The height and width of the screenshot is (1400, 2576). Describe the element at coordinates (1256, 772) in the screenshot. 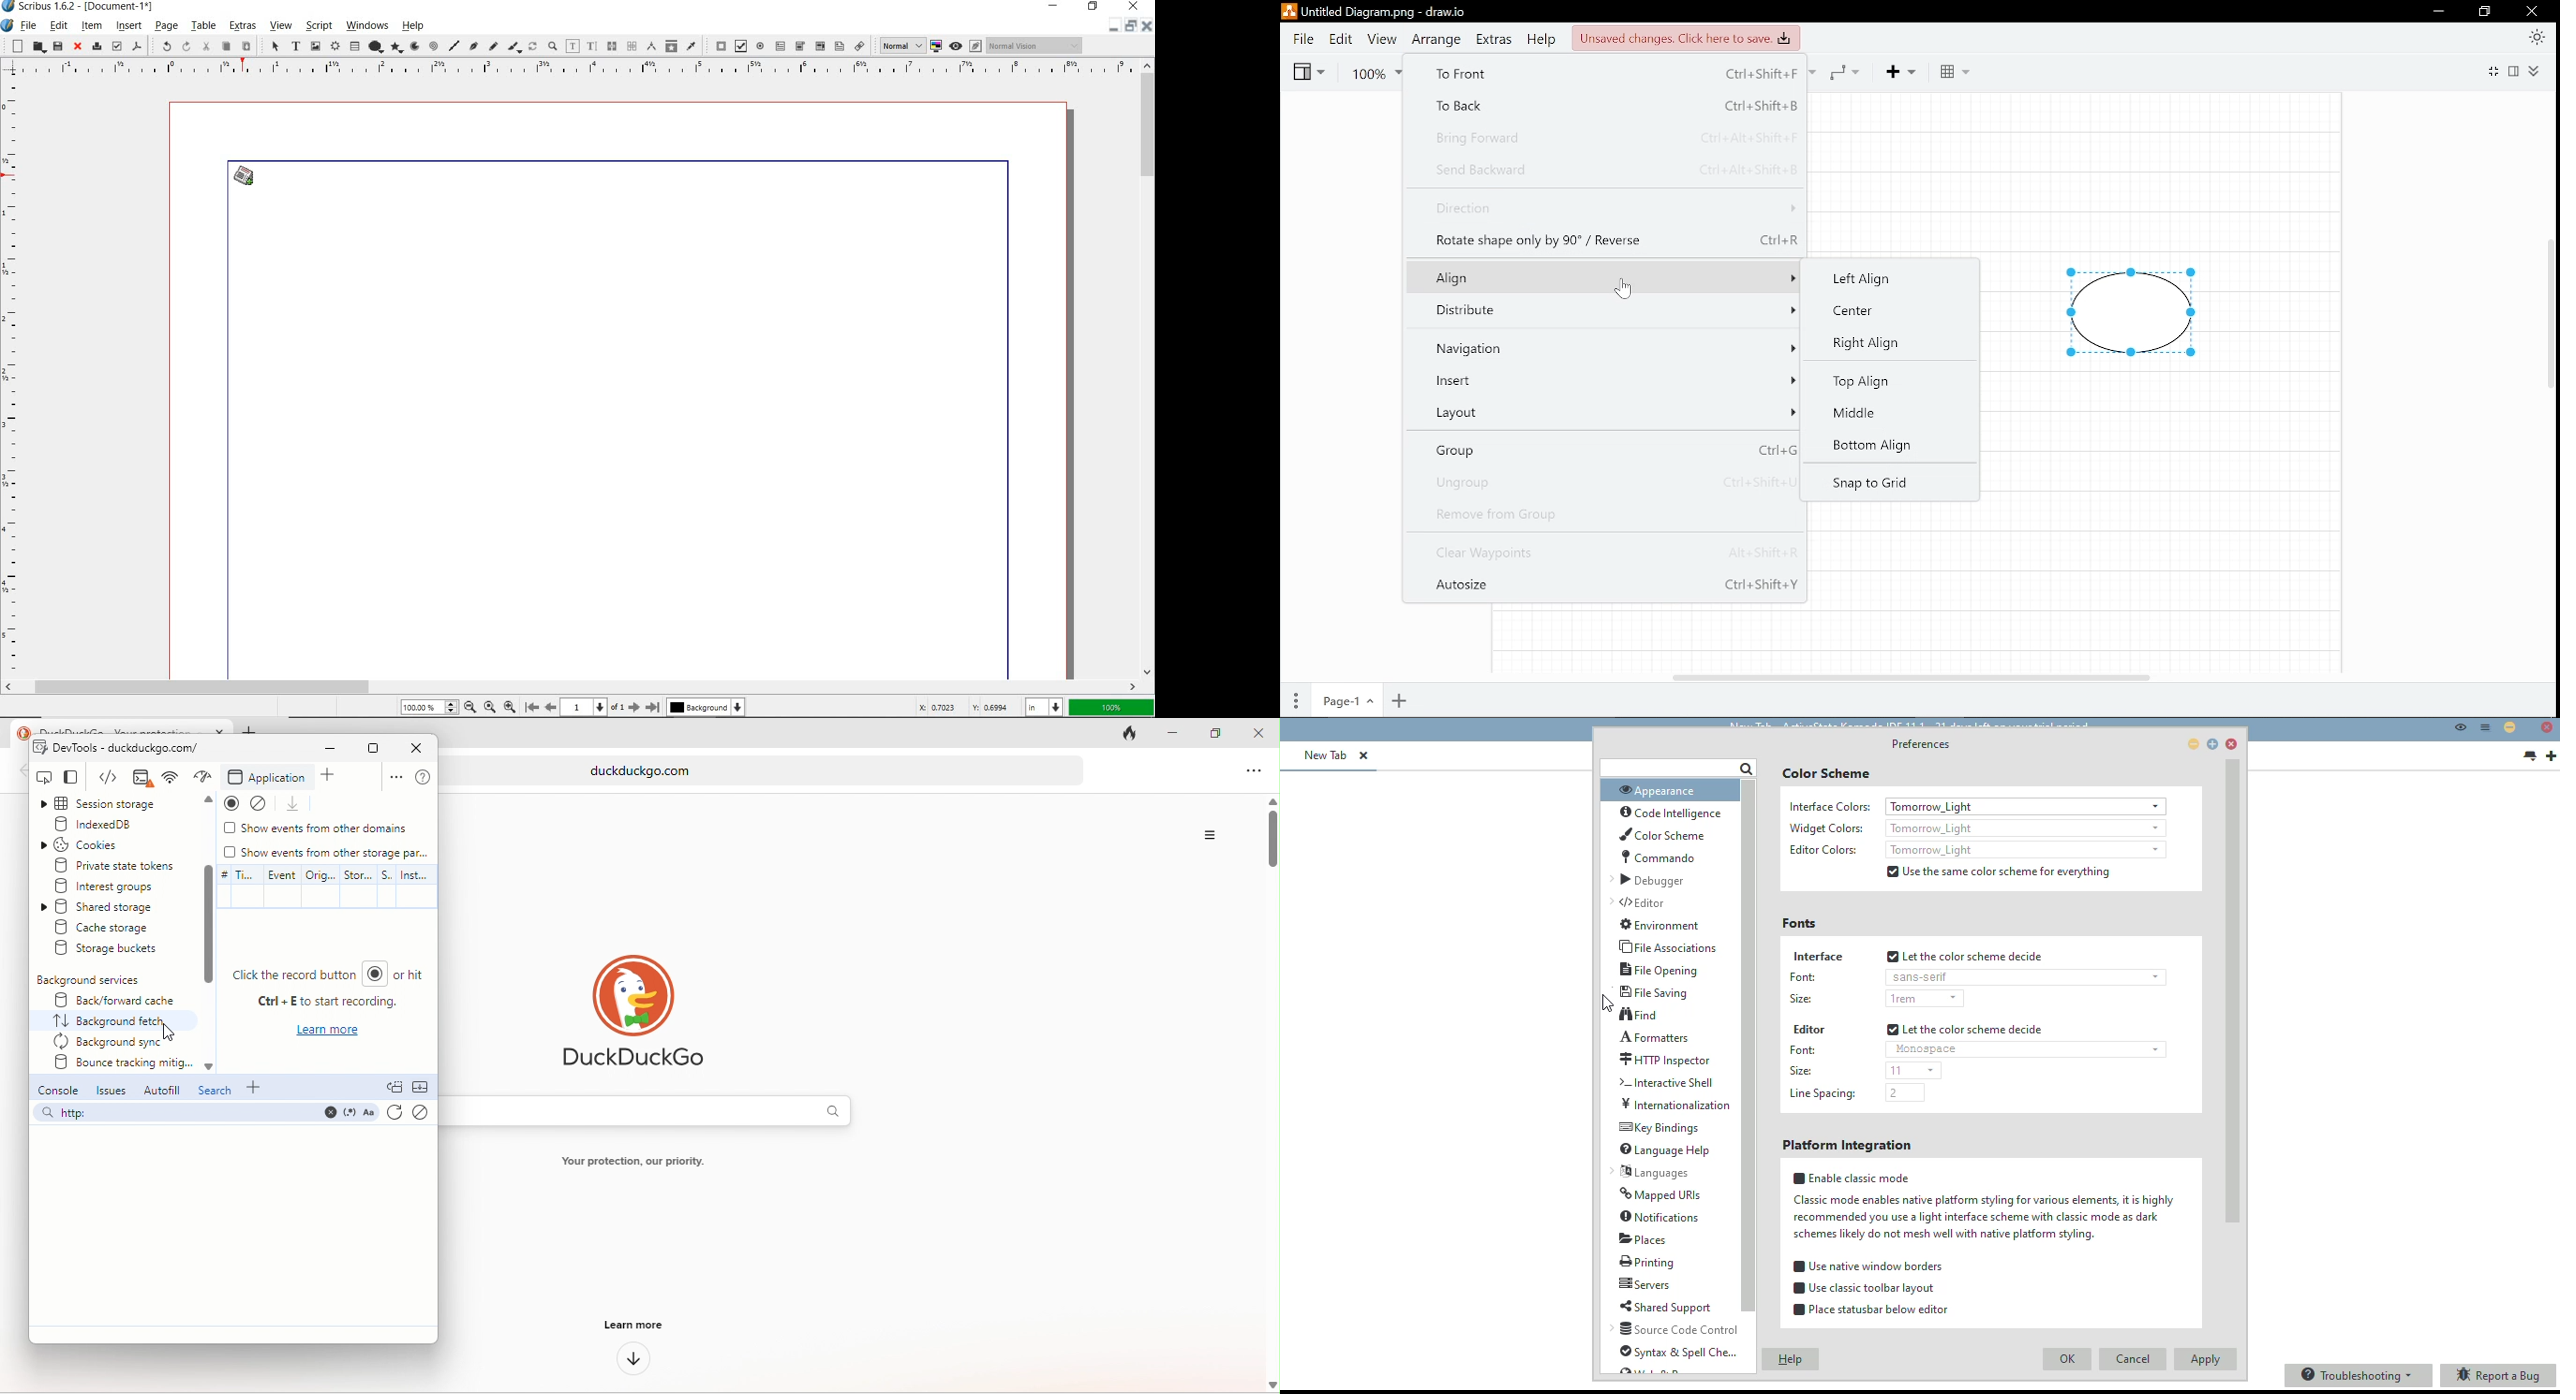

I see `option` at that location.